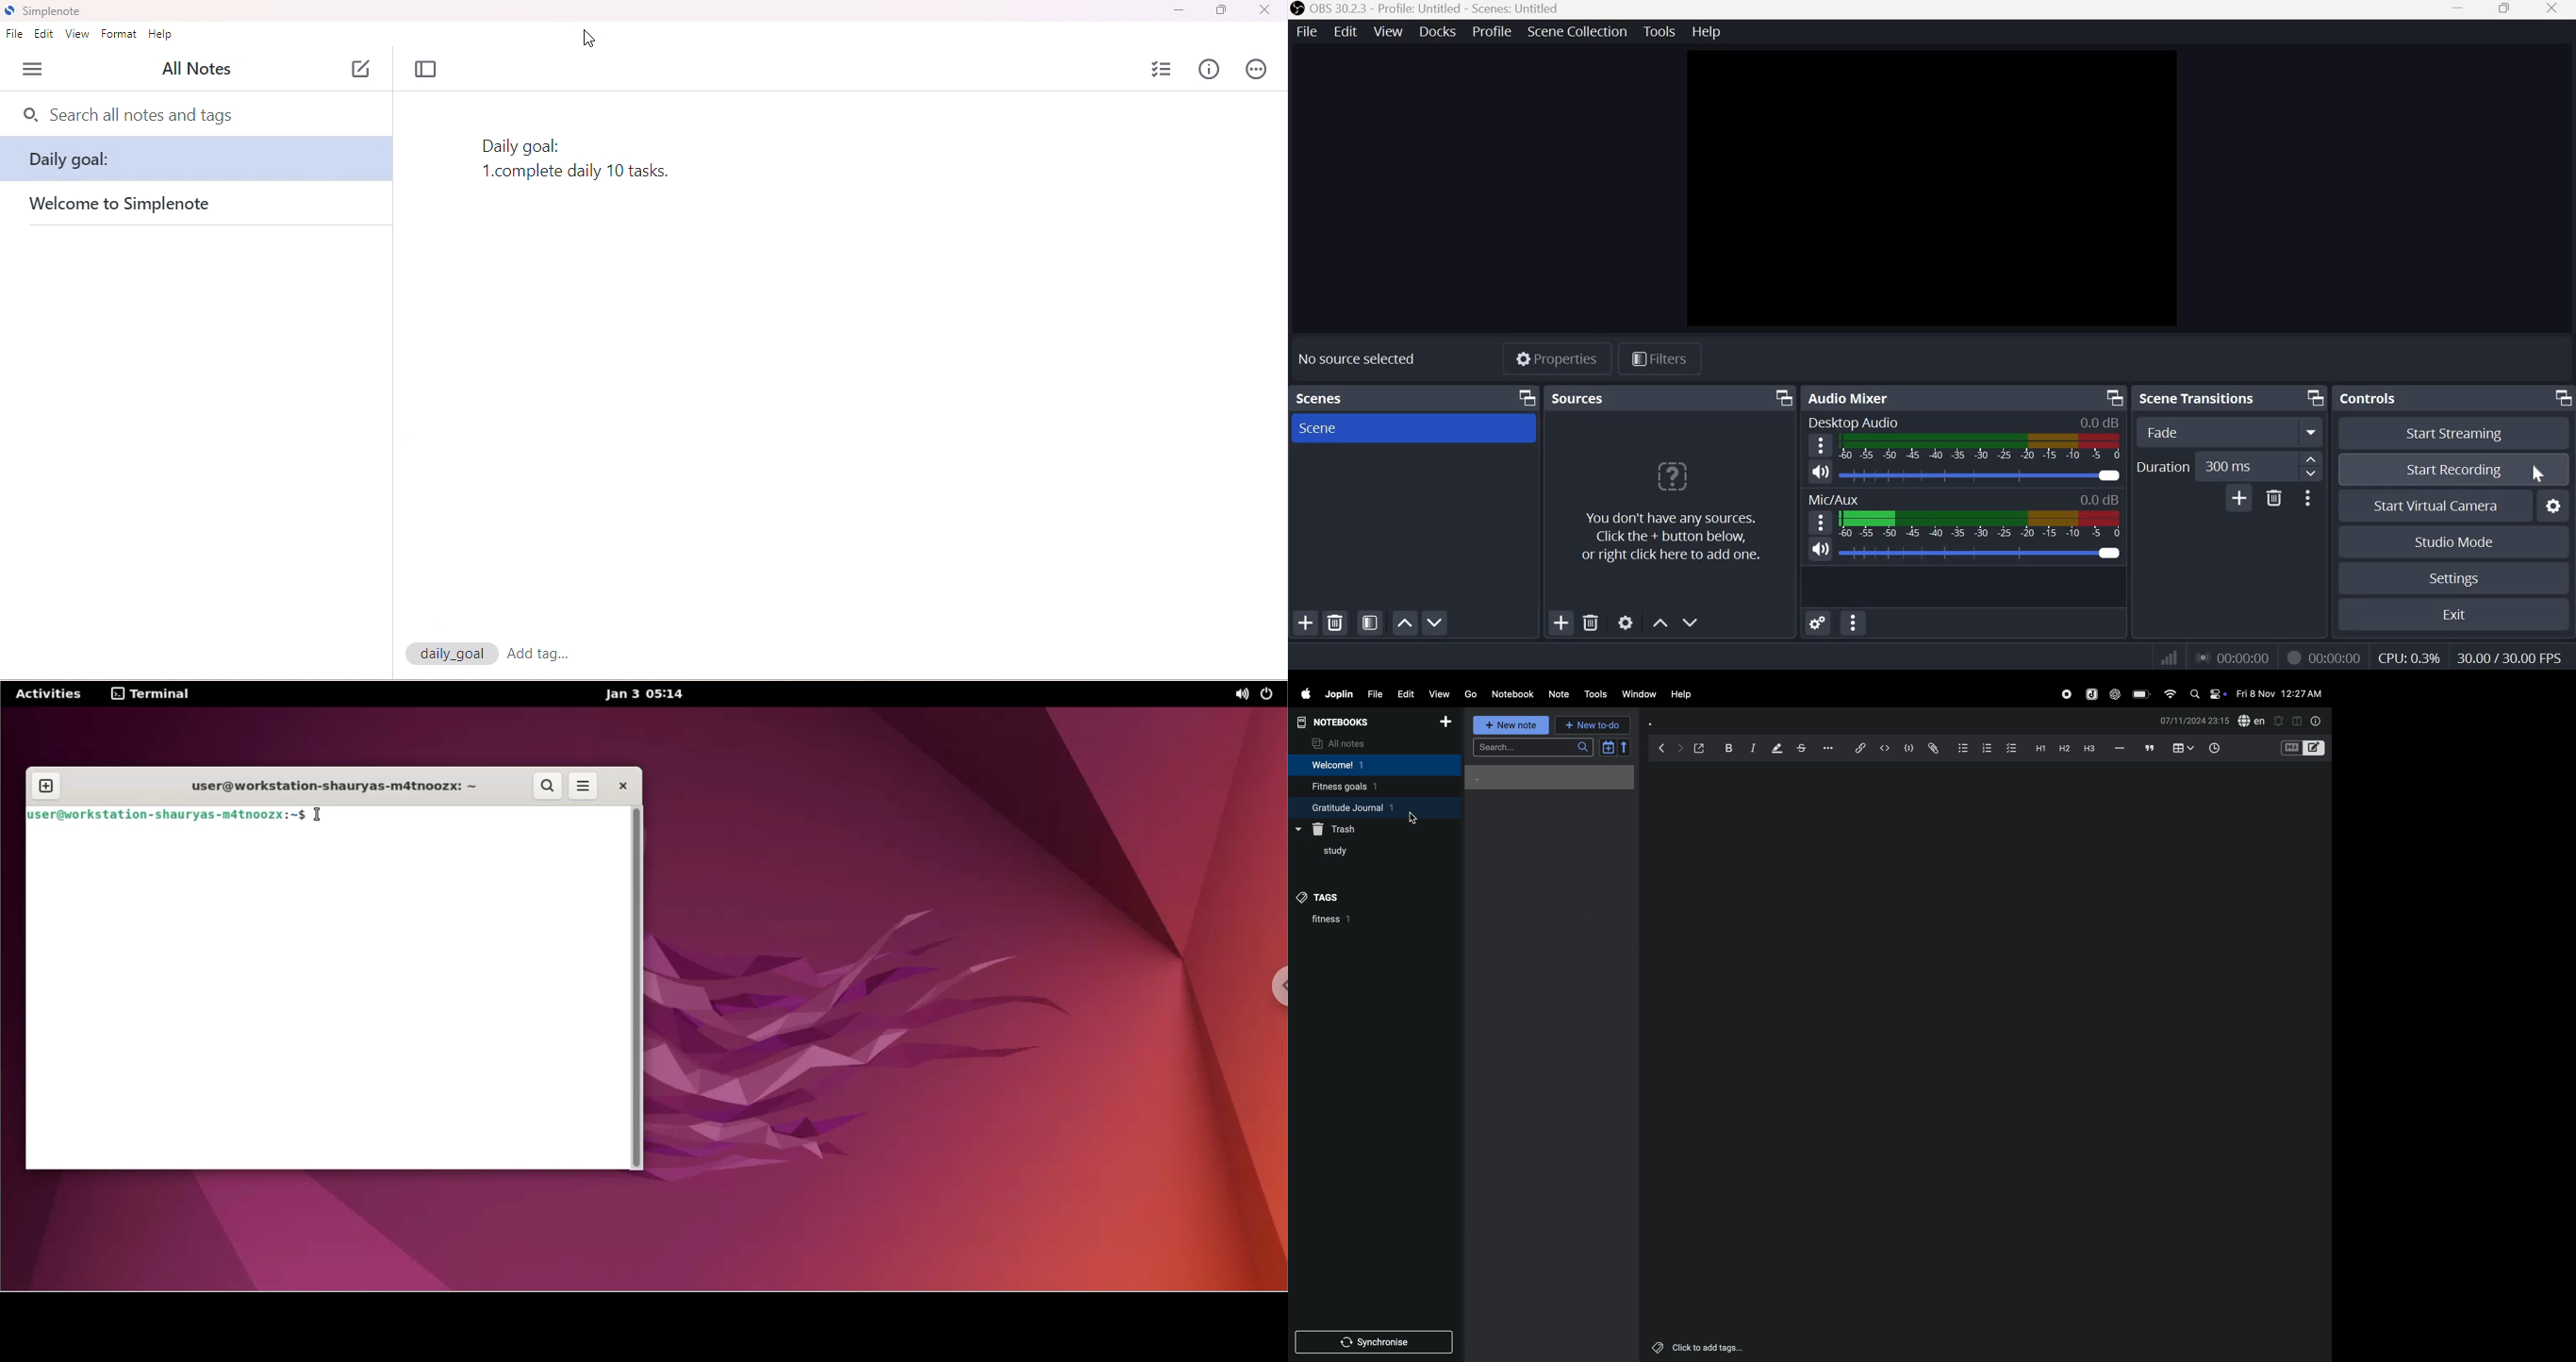 The height and width of the screenshot is (1372, 2576). What do you see at coordinates (2139, 694) in the screenshot?
I see `battery` at bounding box center [2139, 694].